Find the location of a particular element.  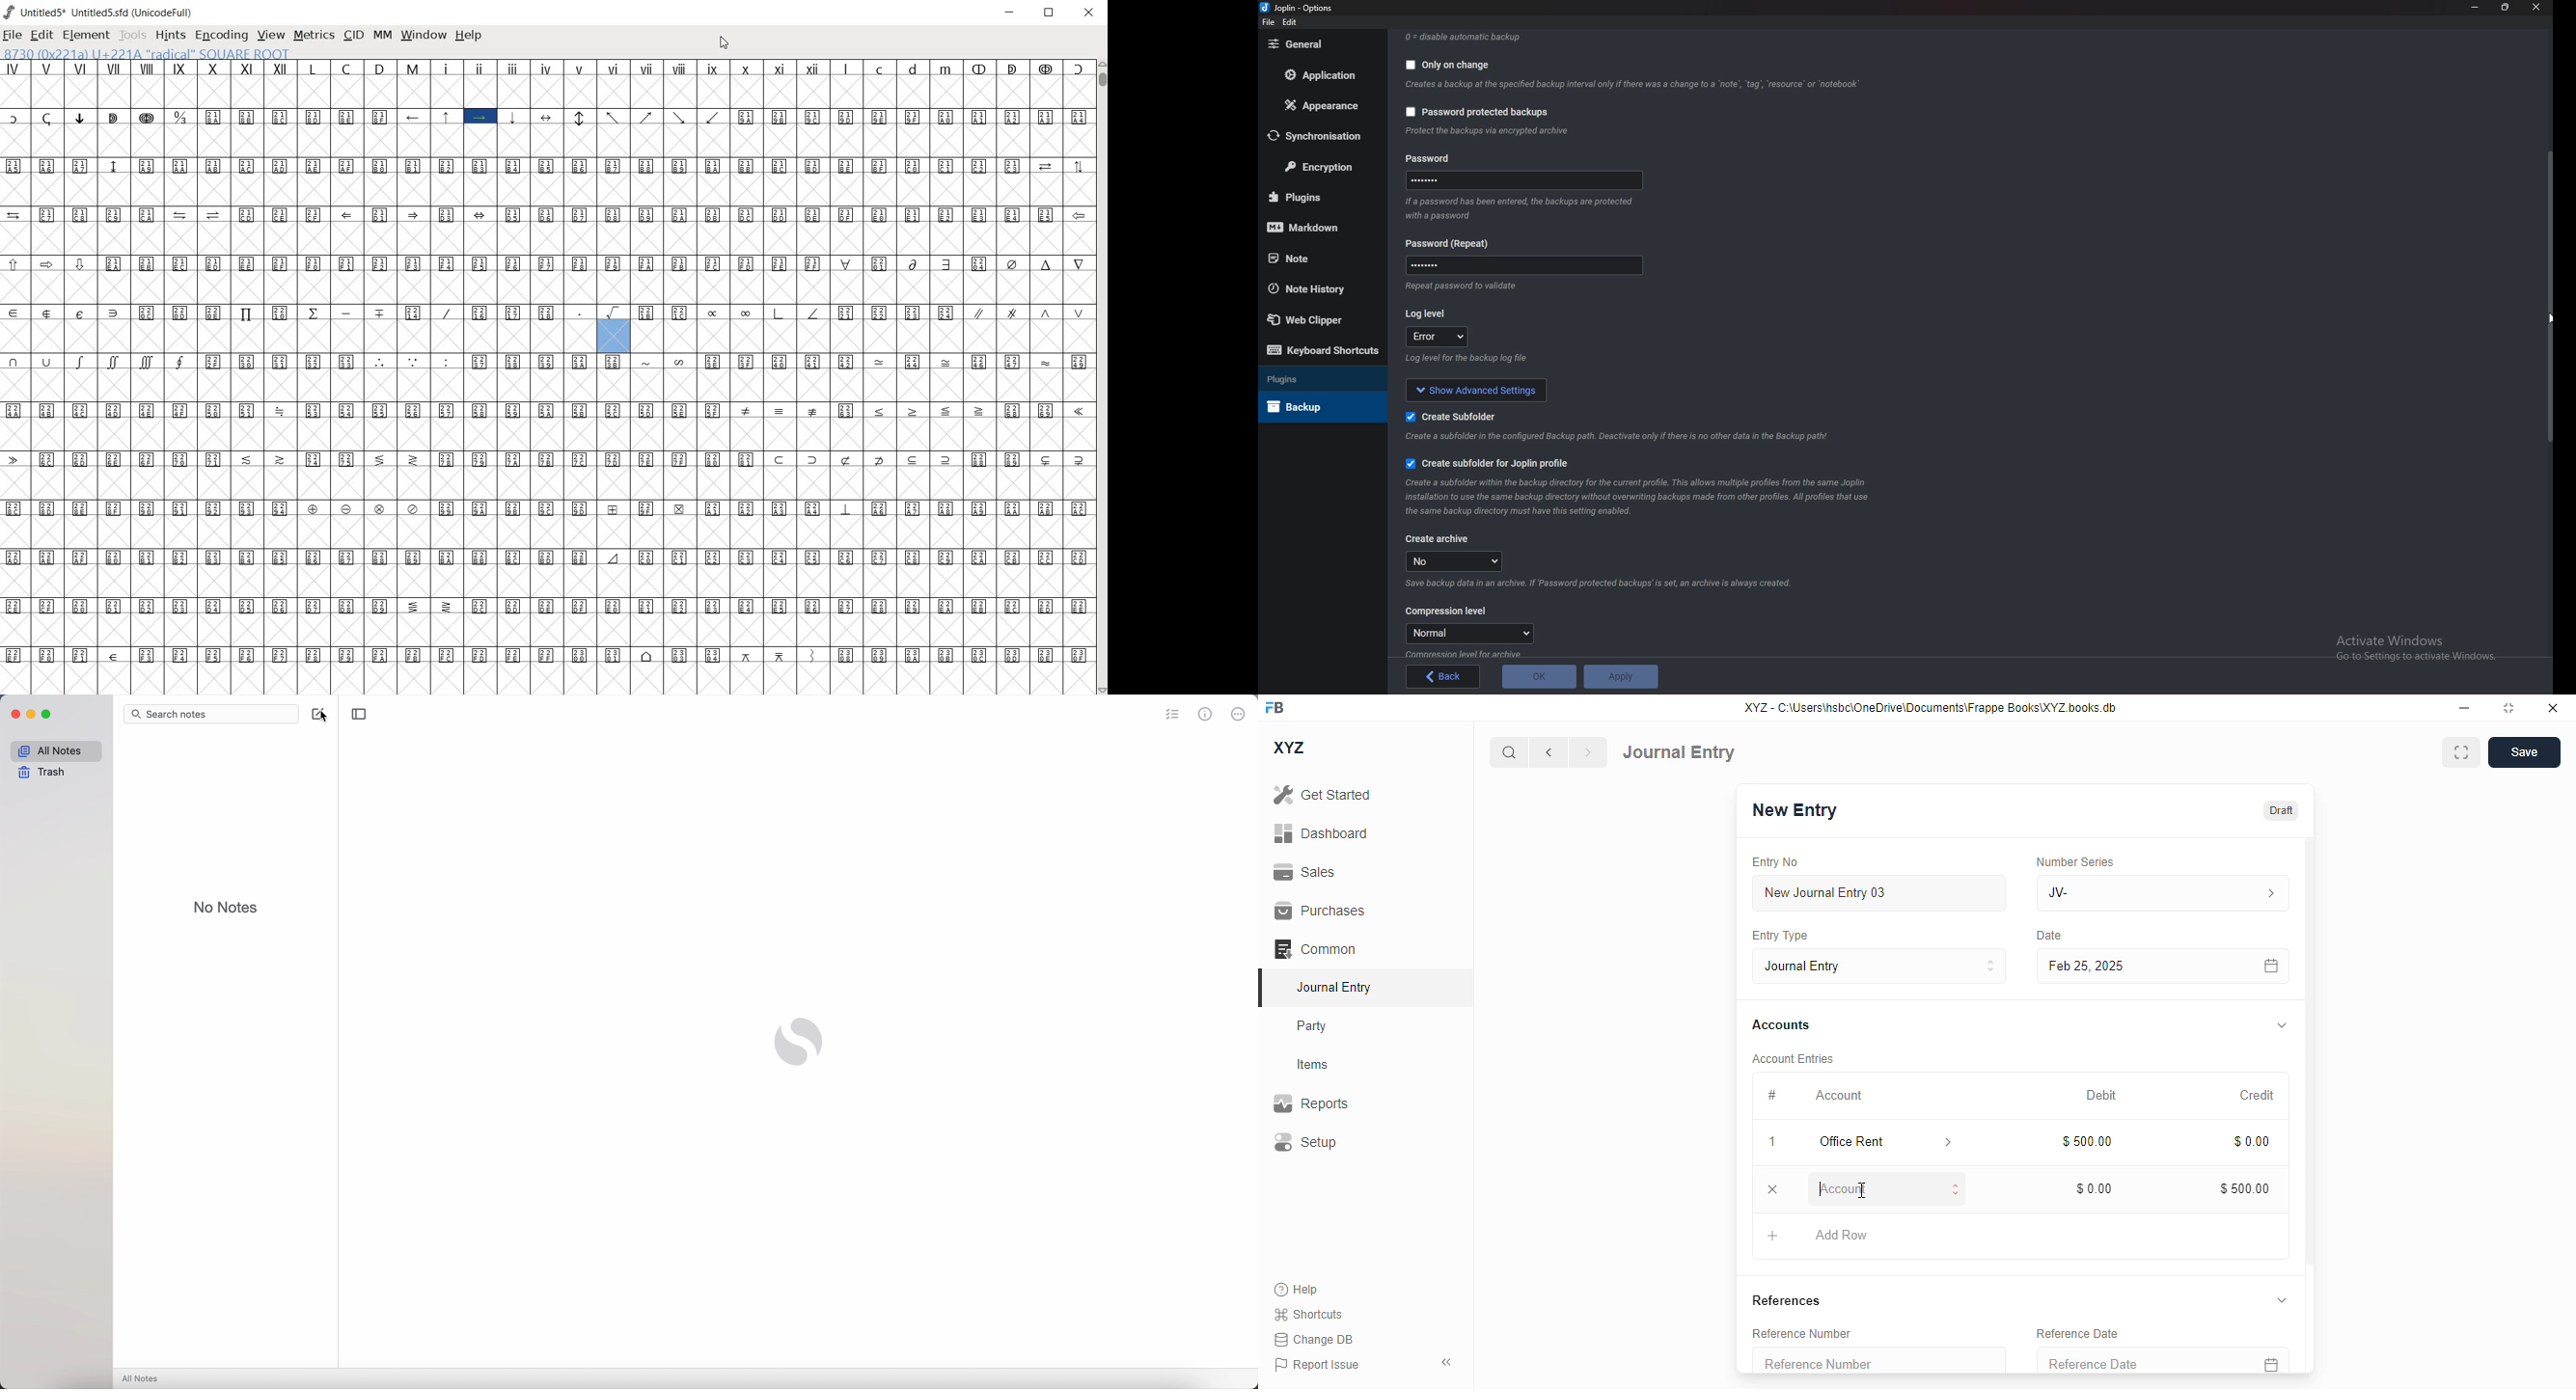

get started is located at coordinates (1322, 794).